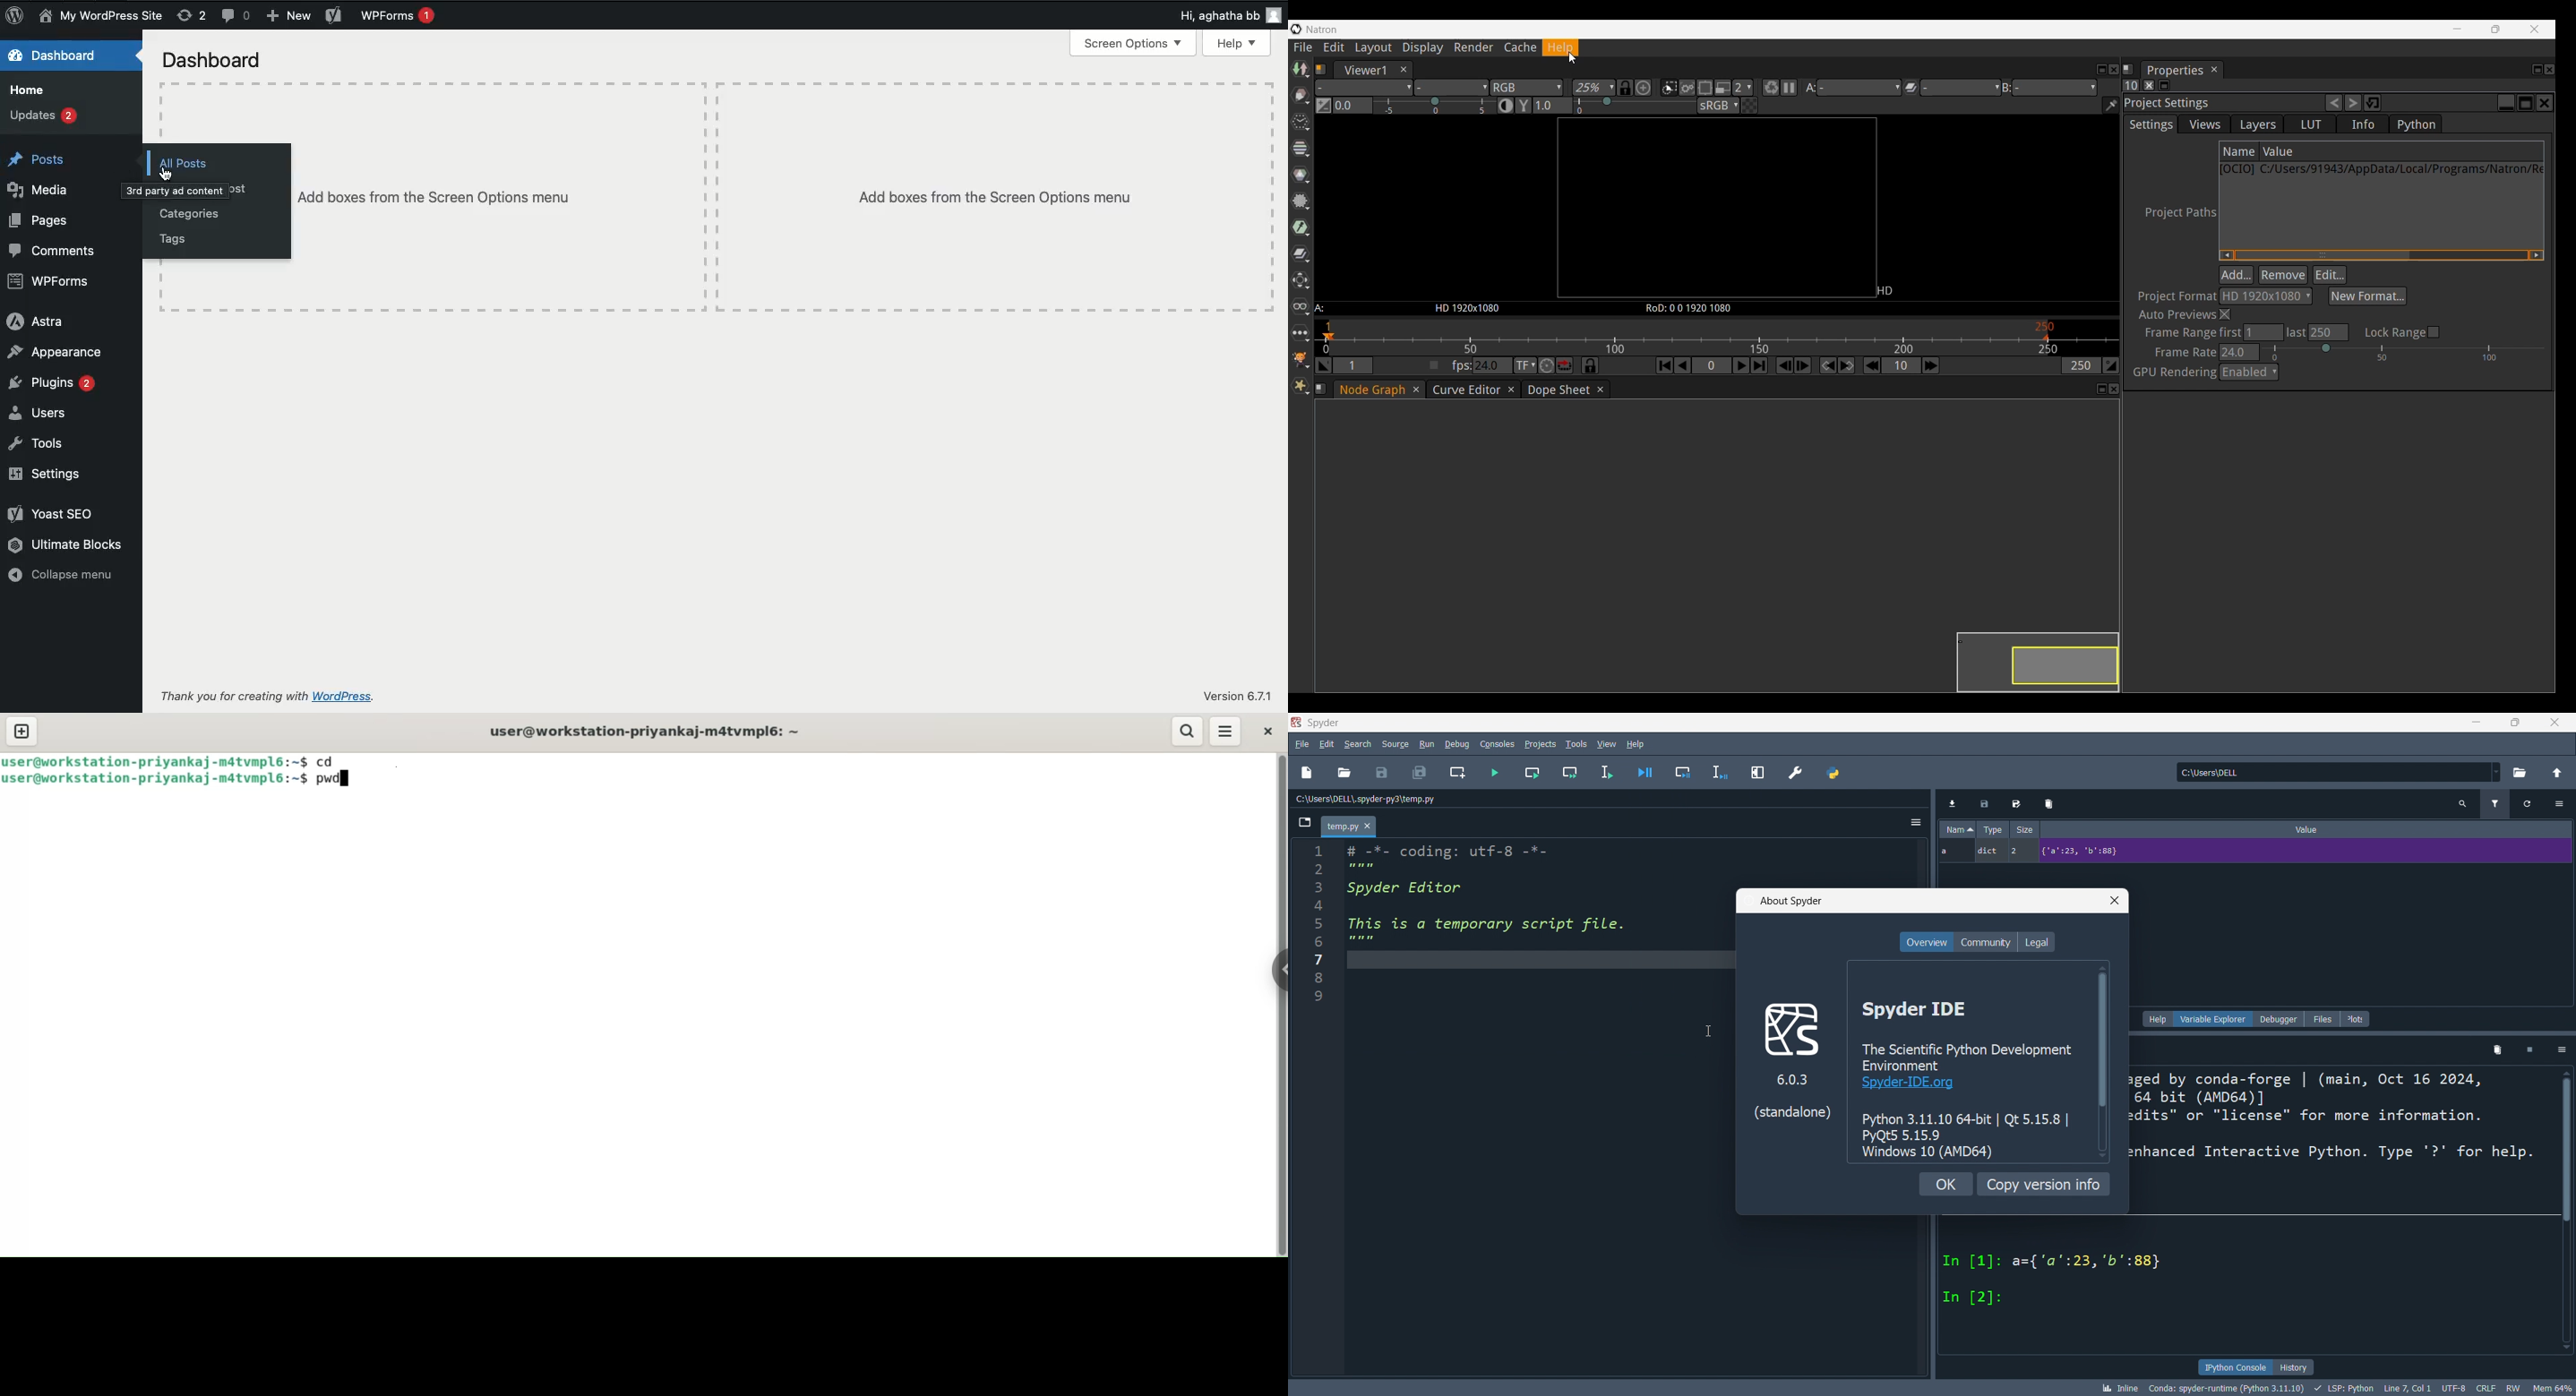 The image size is (2576, 1400). Describe the element at coordinates (1304, 821) in the screenshot. I see `File` at that location.